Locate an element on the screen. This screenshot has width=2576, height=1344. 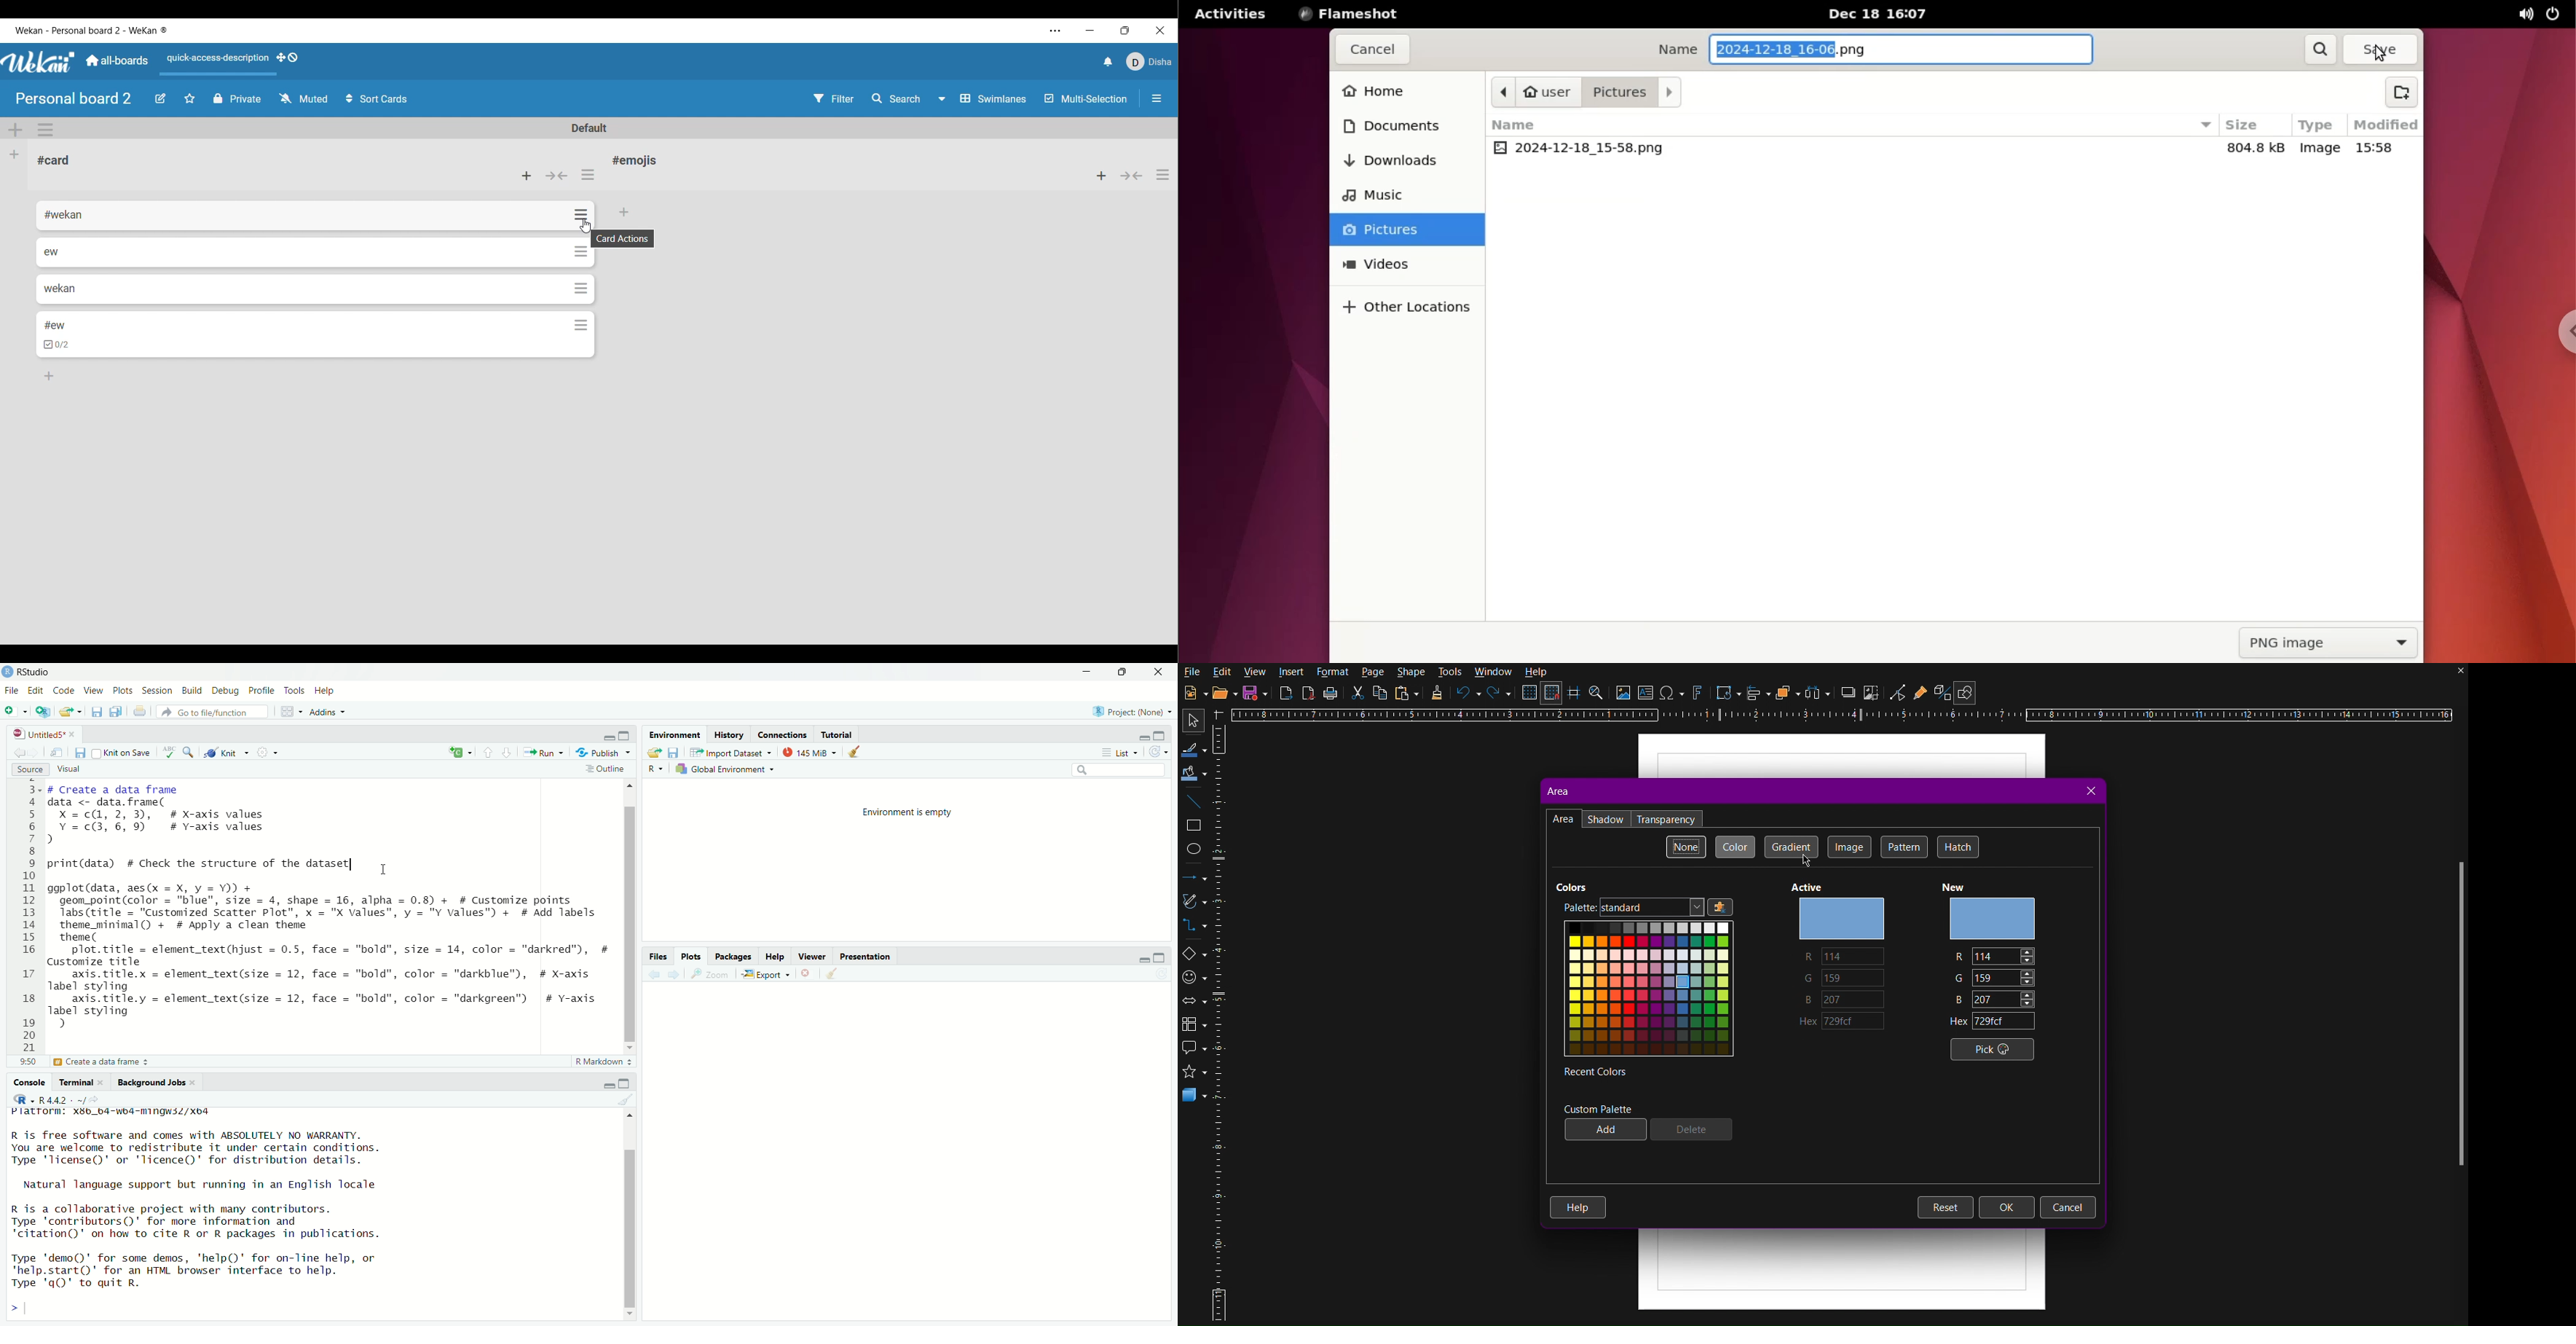
Outline is located at coordinates (605, 770).